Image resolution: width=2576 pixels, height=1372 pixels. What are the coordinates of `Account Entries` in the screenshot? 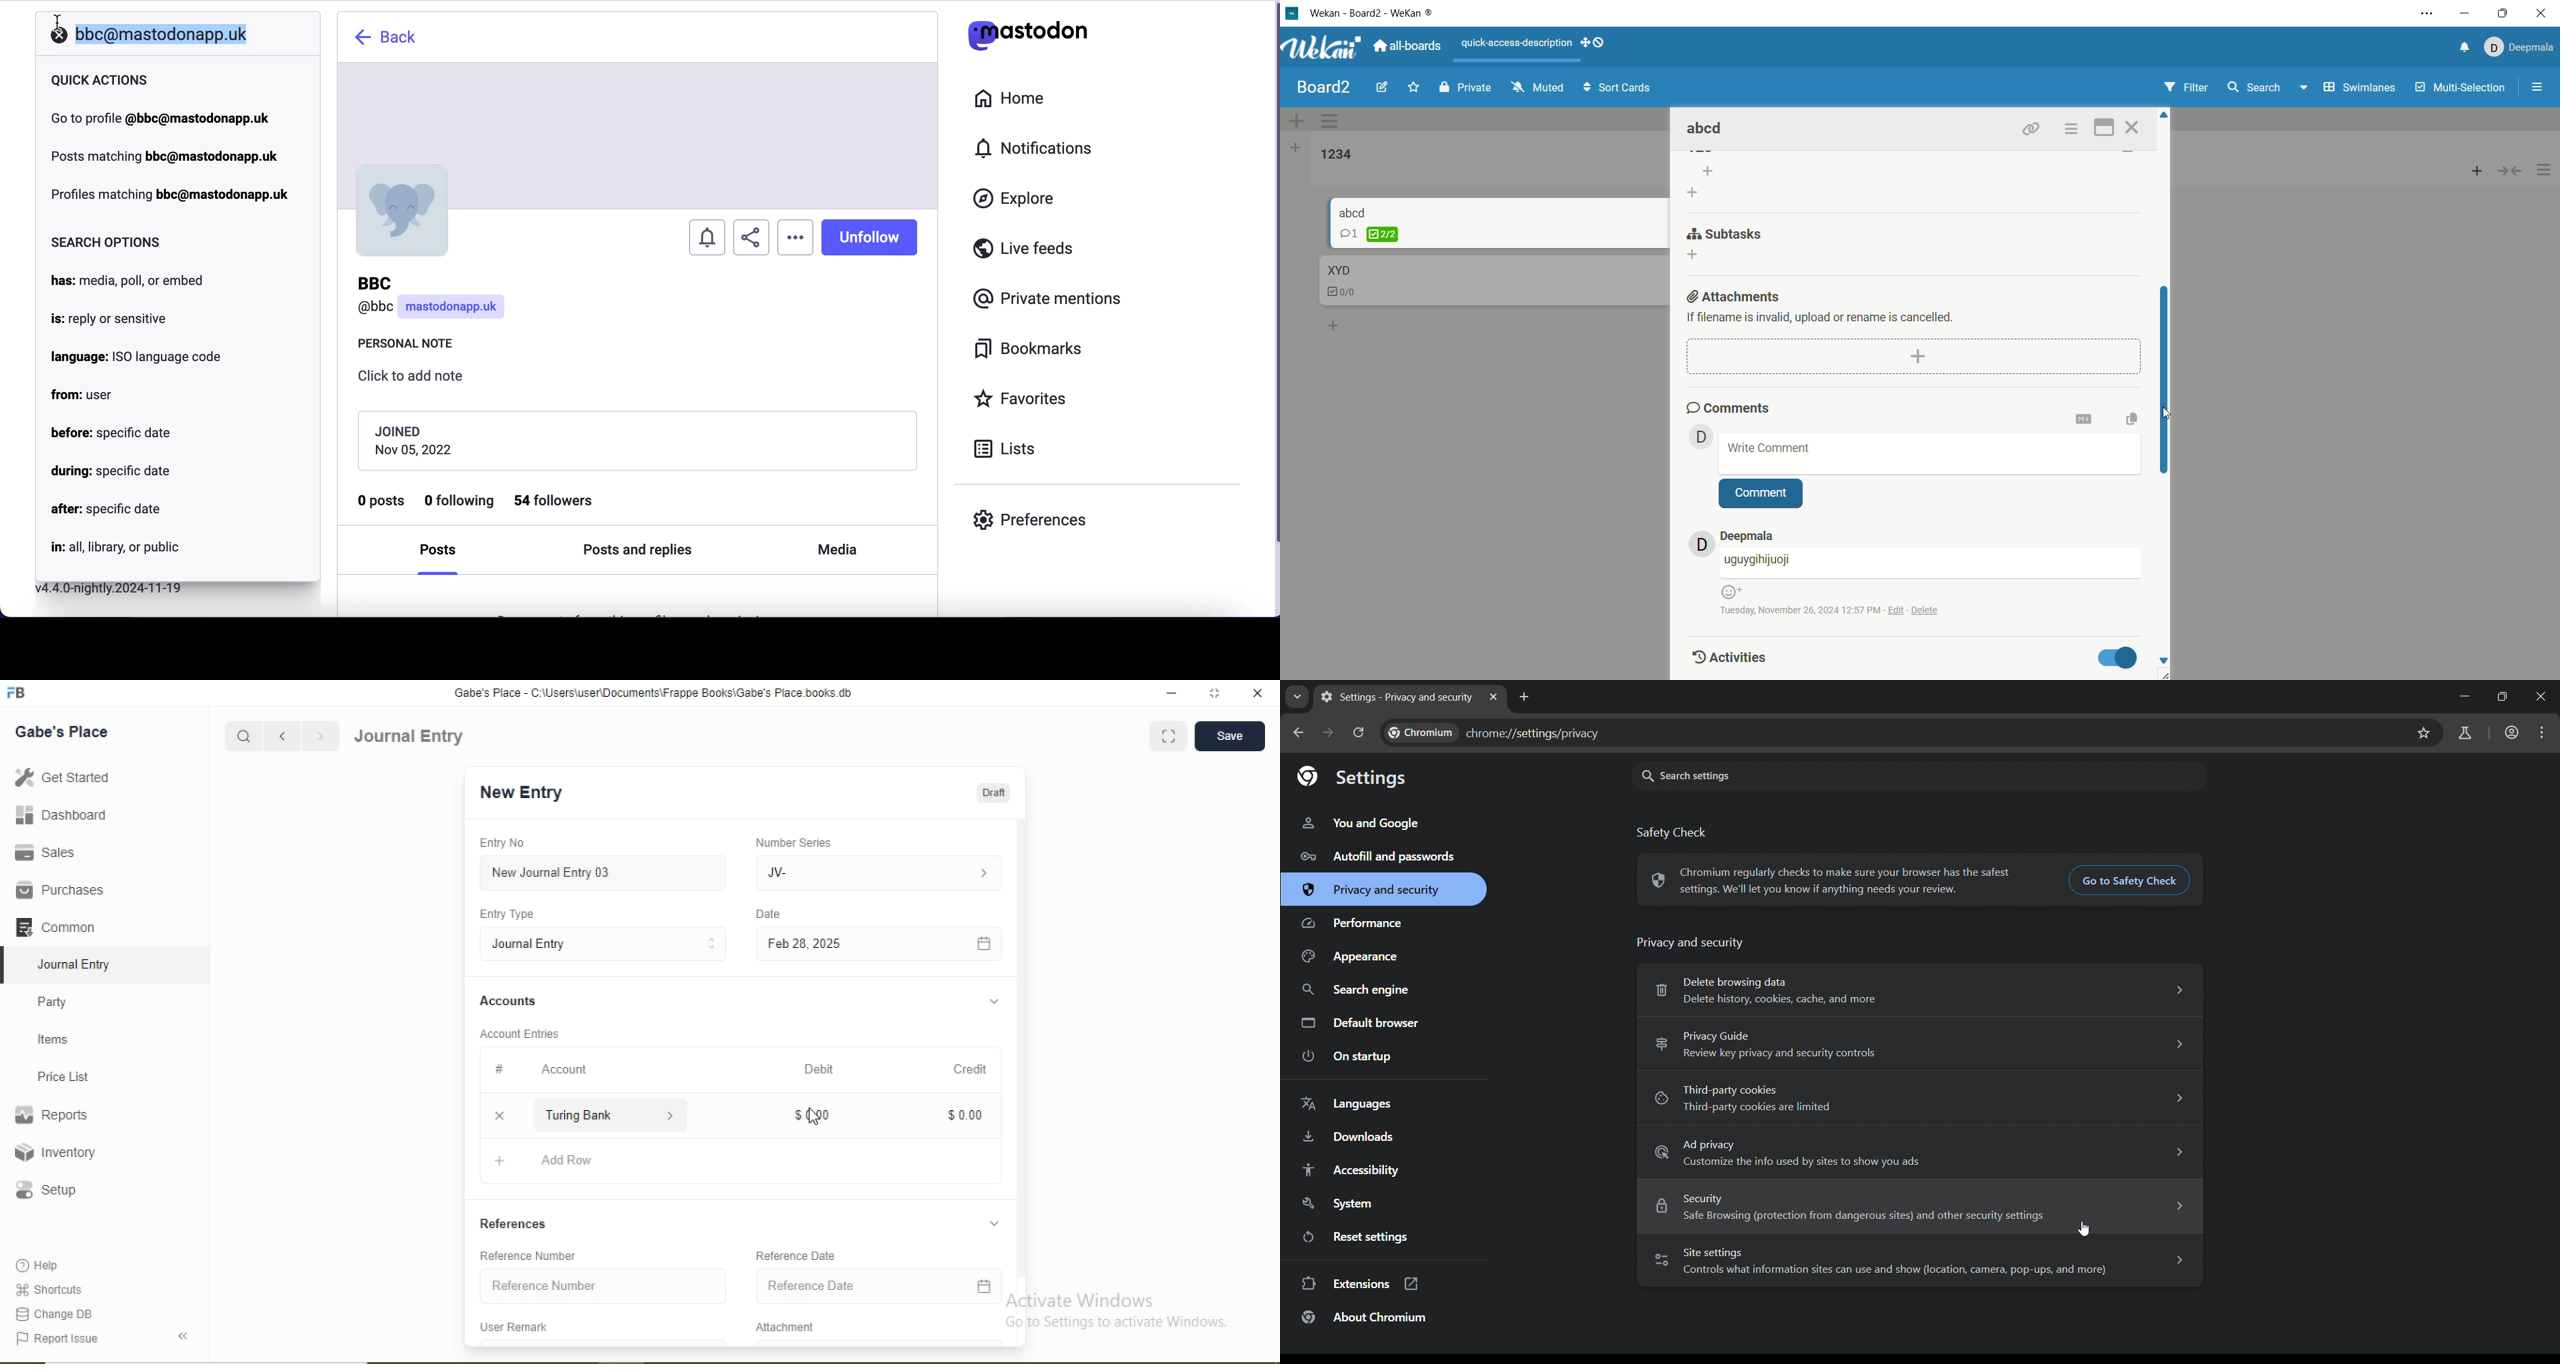 It's located at (518, 1034).